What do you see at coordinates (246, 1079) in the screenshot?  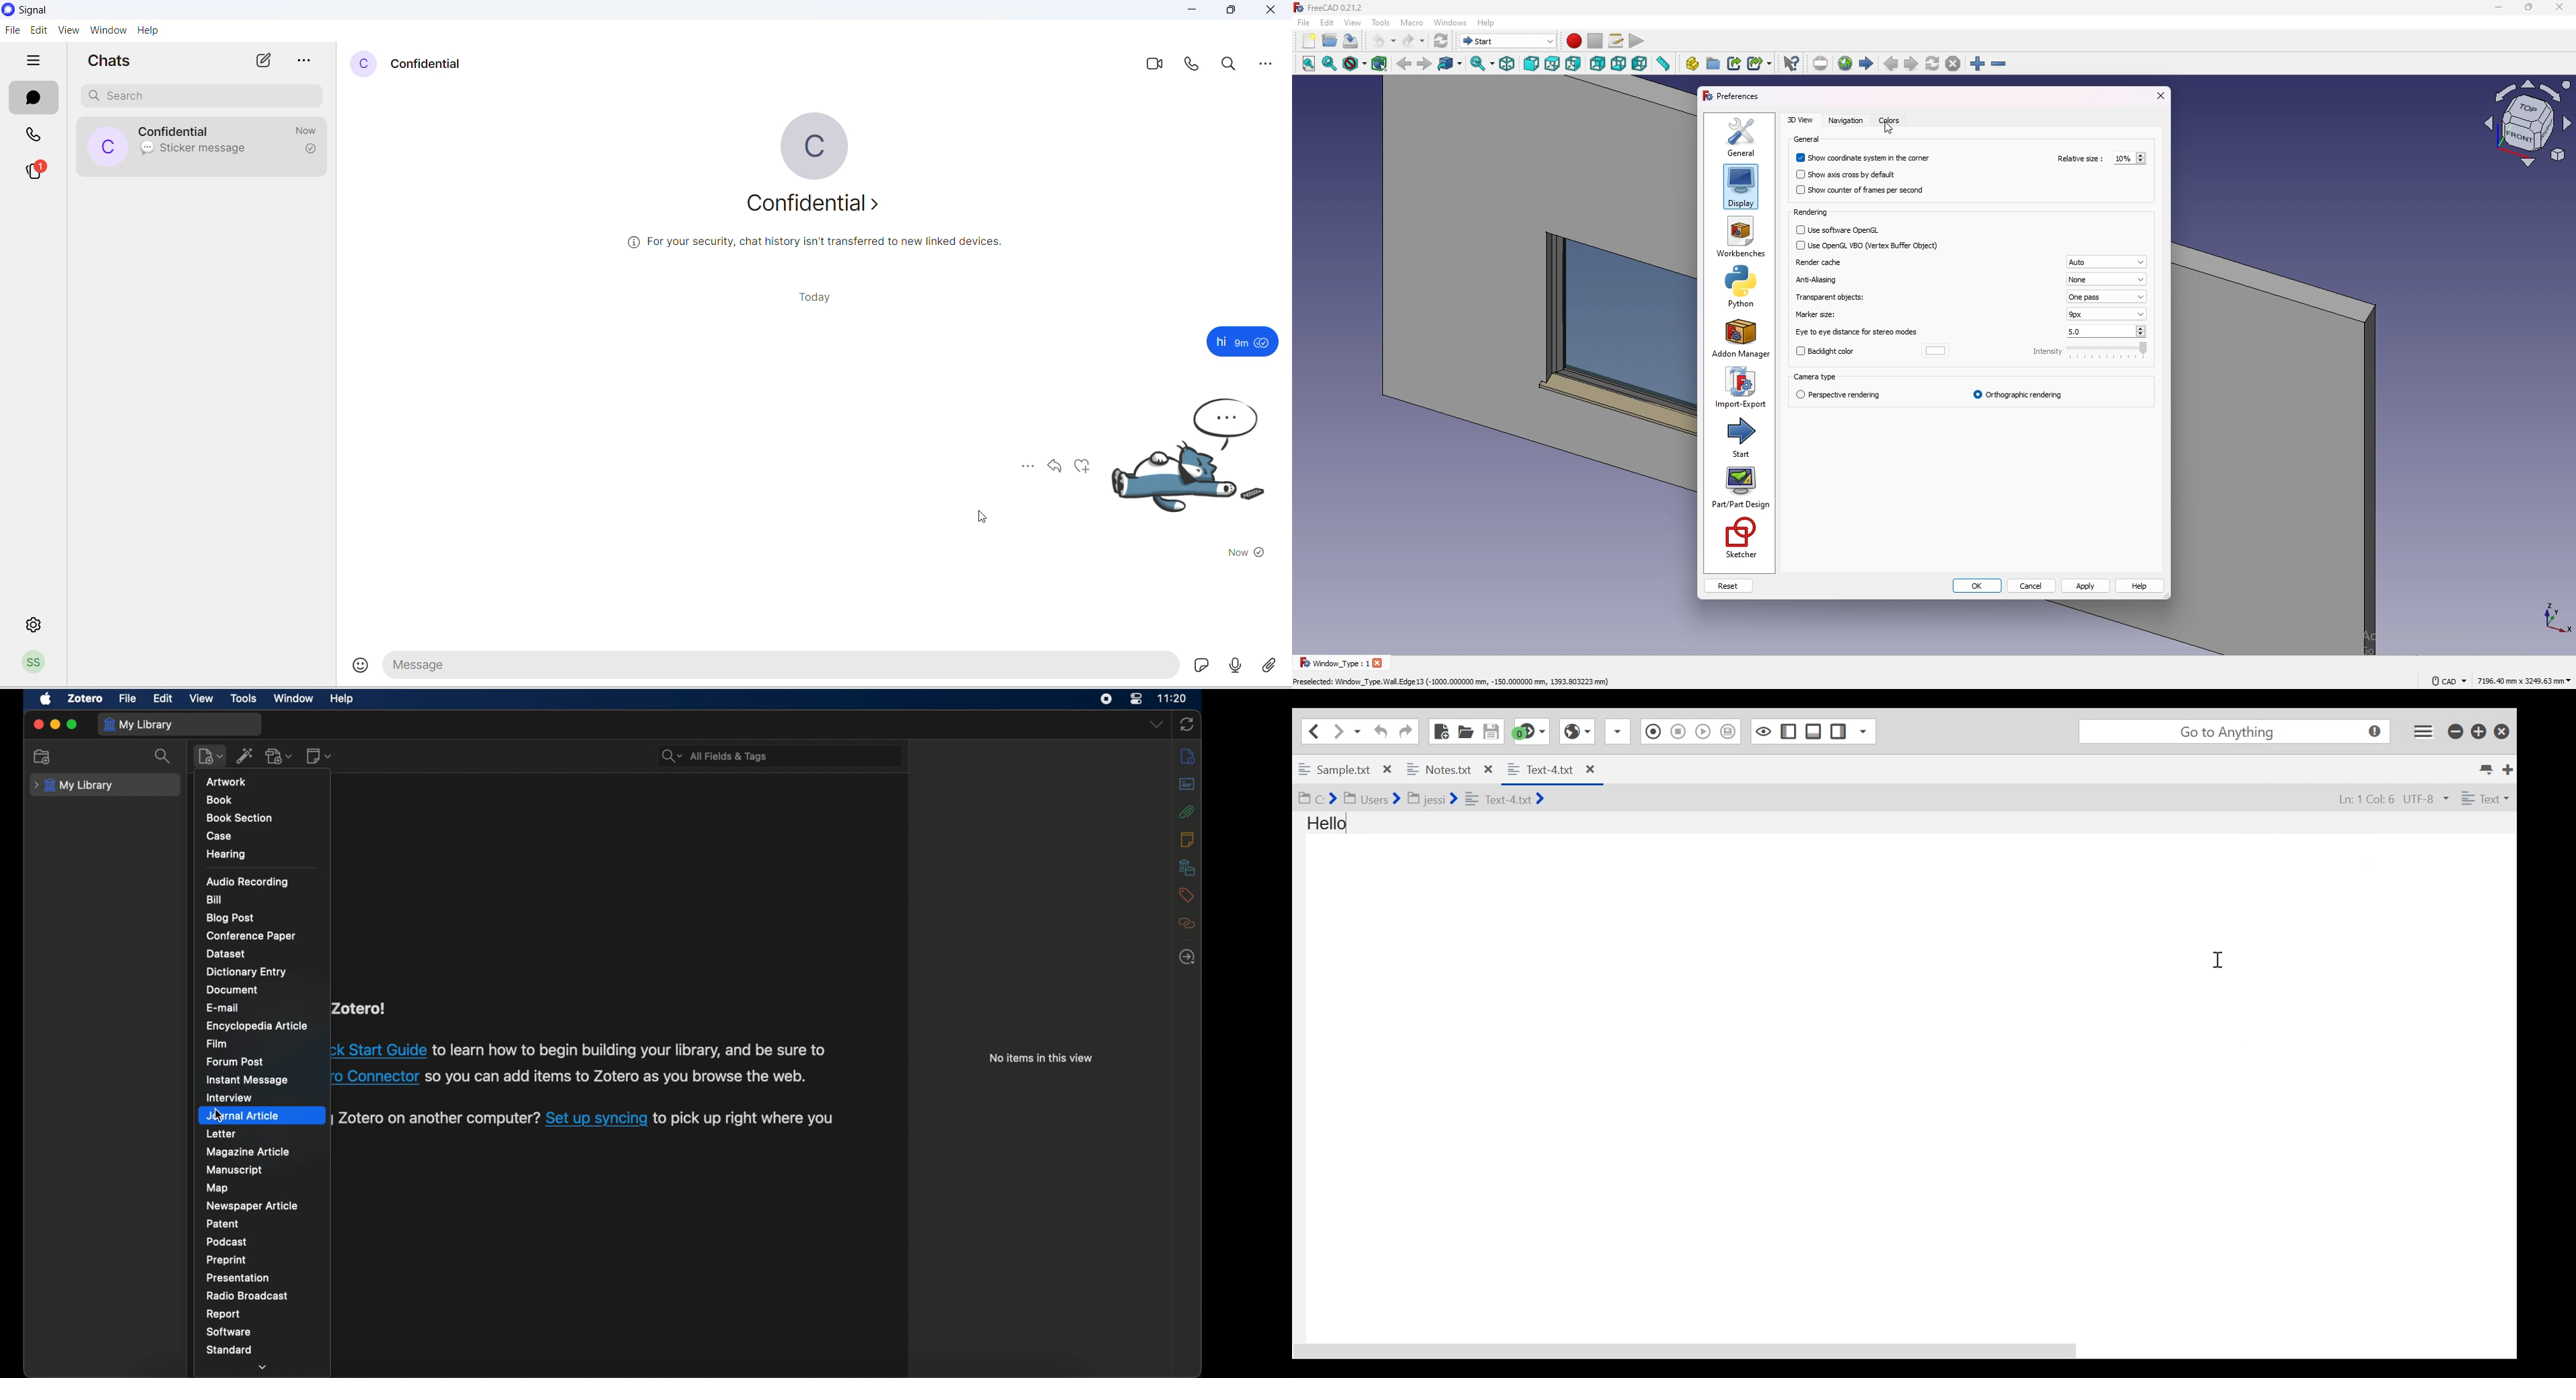 I see `instant message` at bounding box center [246, 1079].